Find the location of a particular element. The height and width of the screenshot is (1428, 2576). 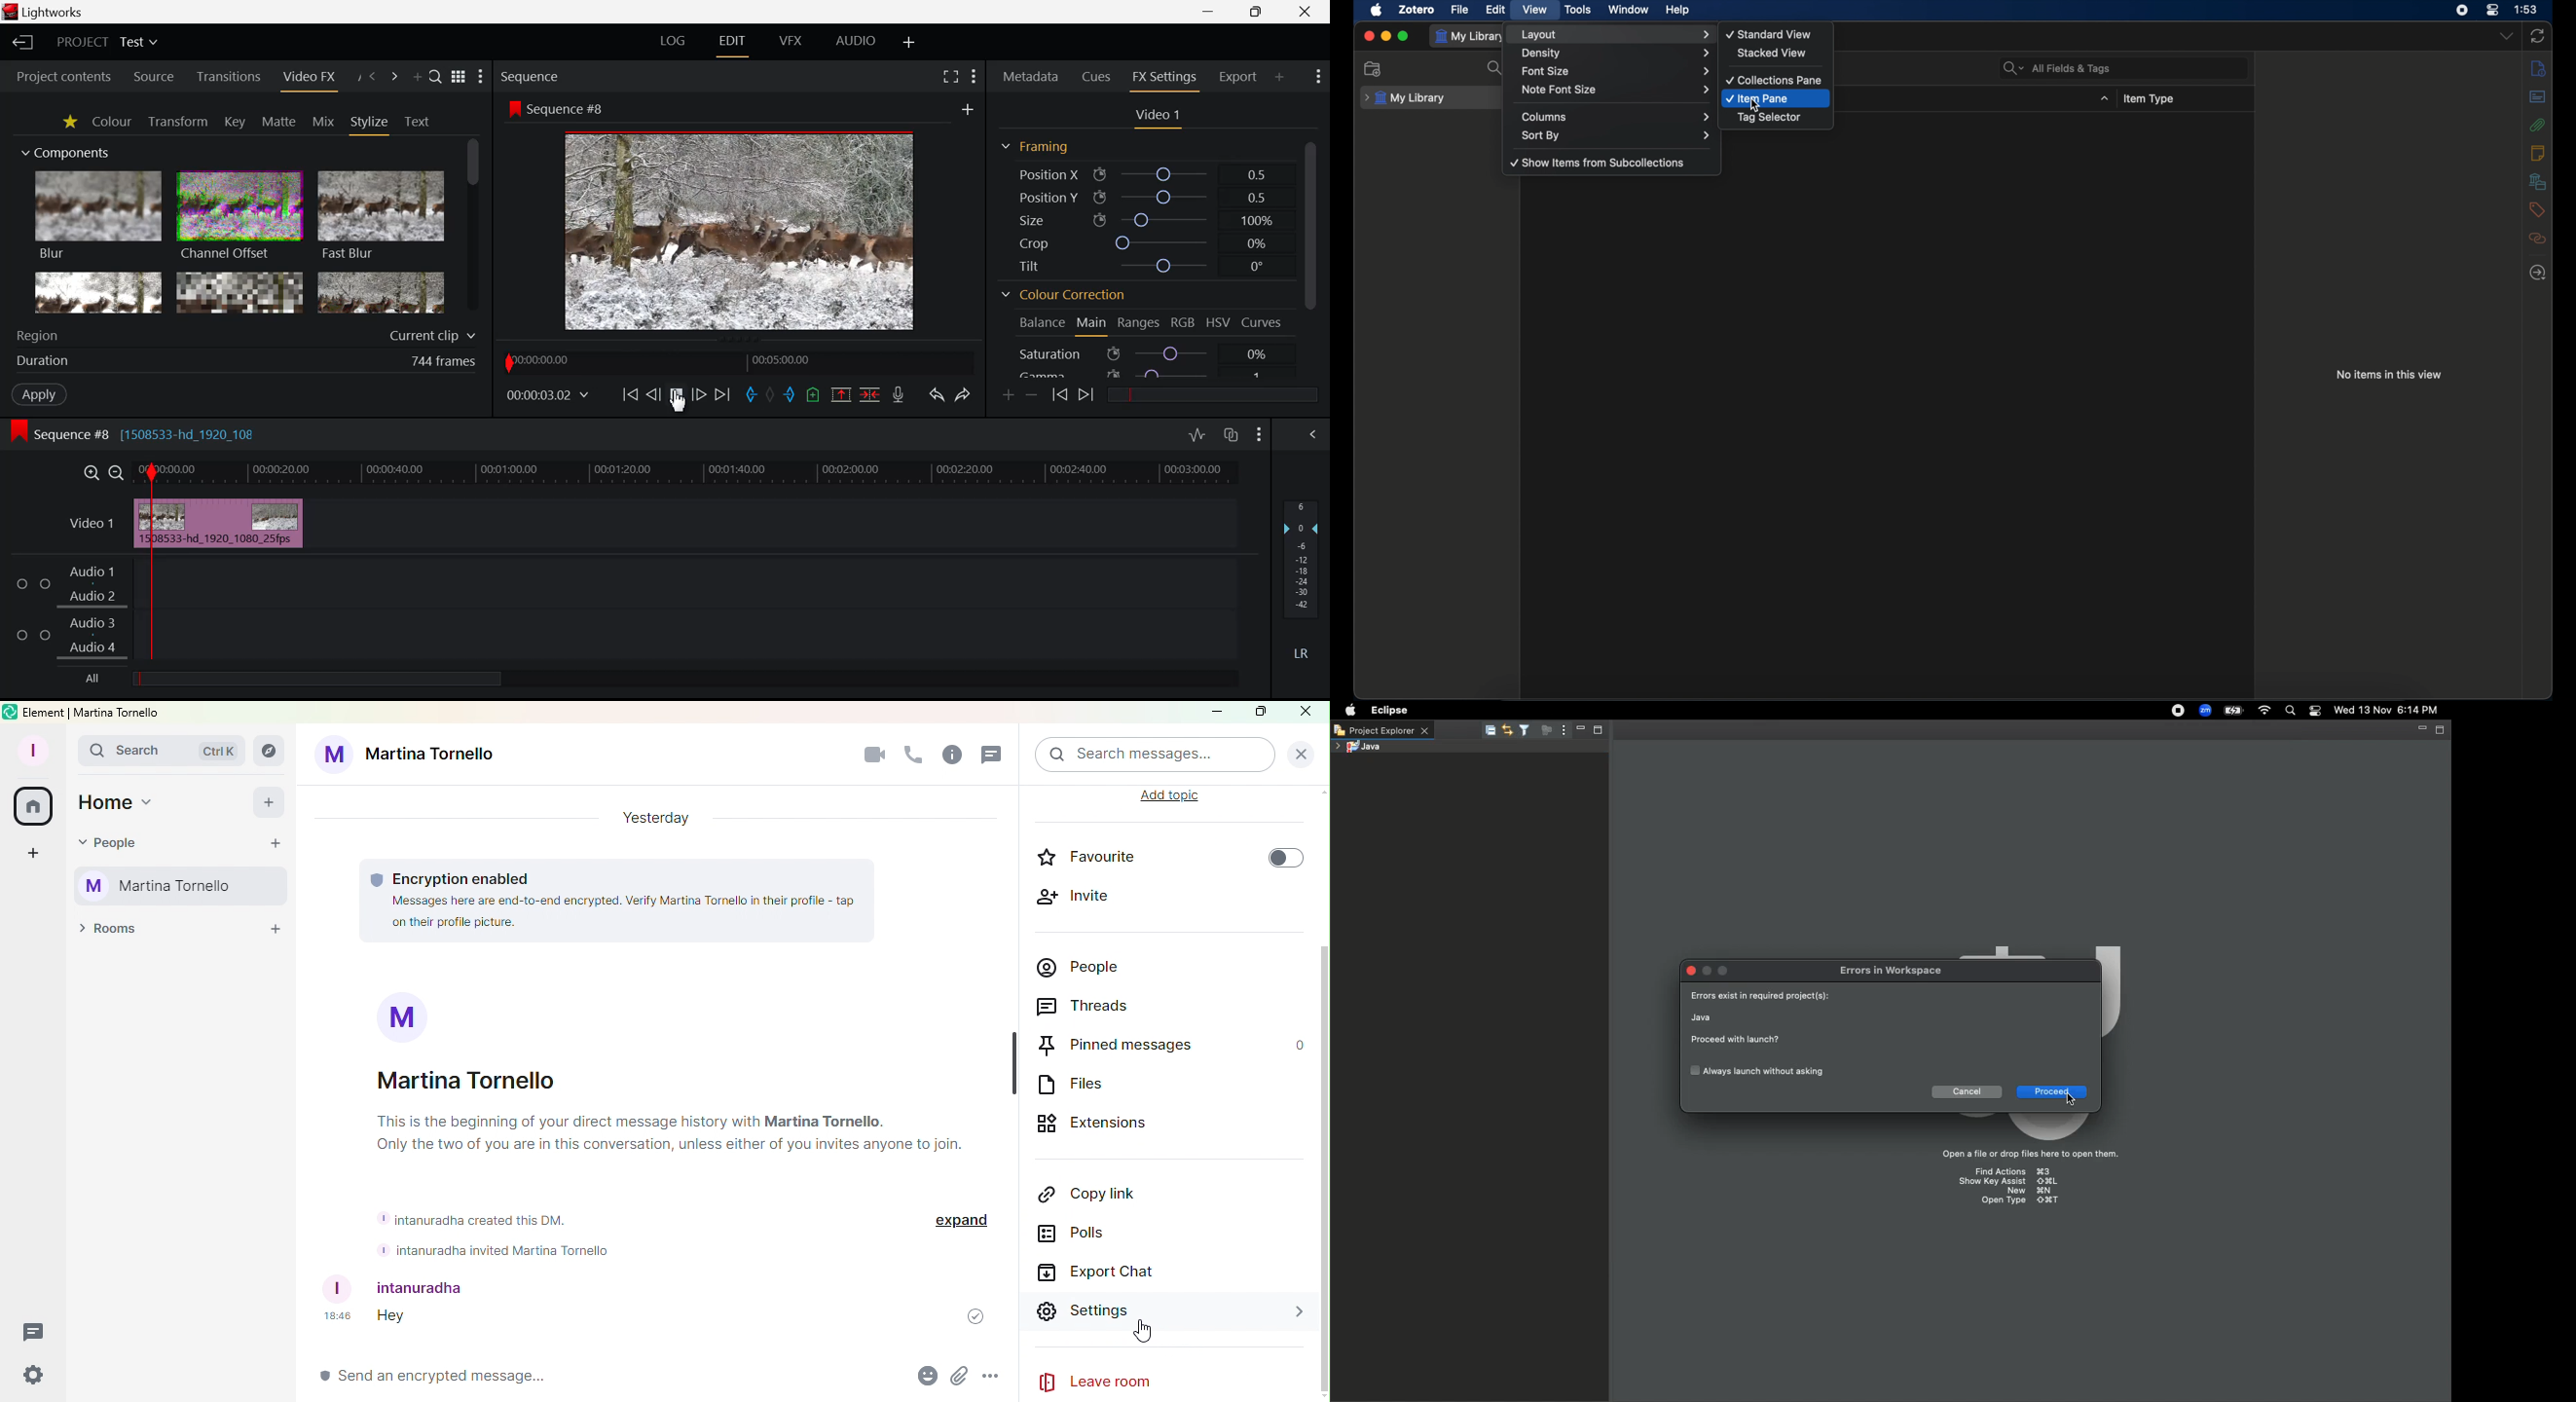

Yesterday is located at coordinates (664, 817).